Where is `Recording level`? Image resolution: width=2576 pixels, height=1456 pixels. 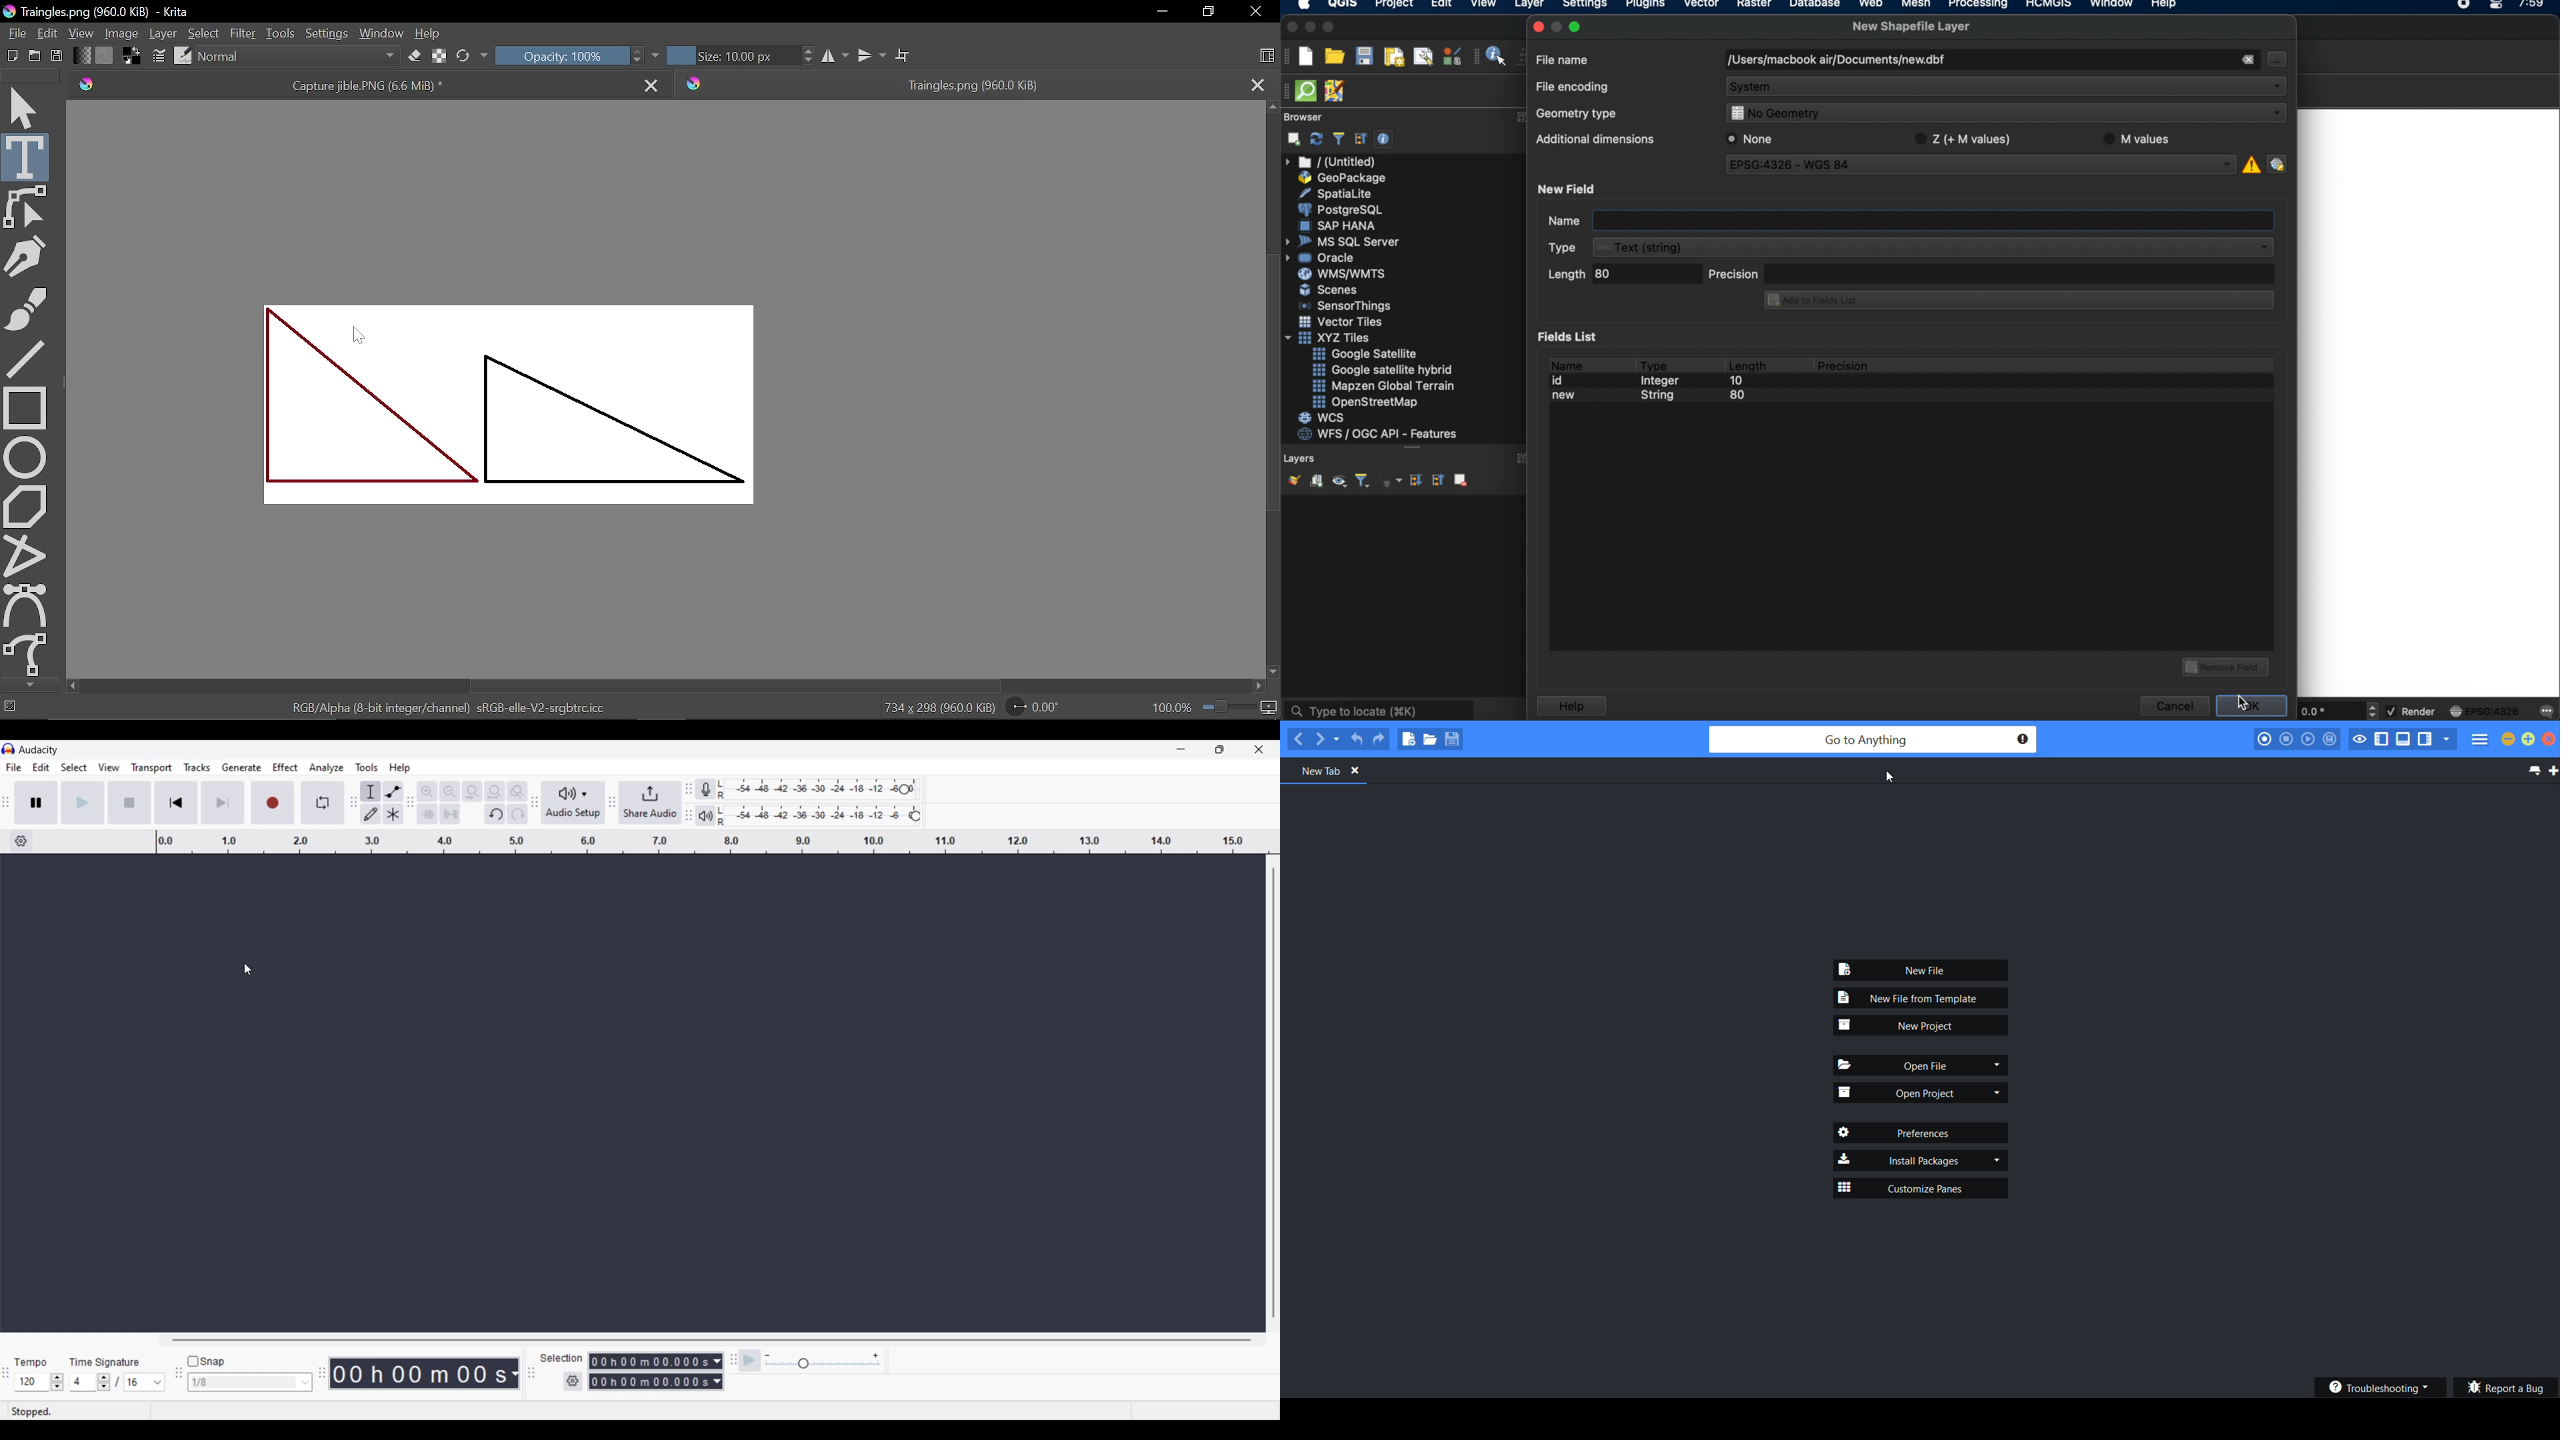
Recording level is located at coordinates (811, 790).